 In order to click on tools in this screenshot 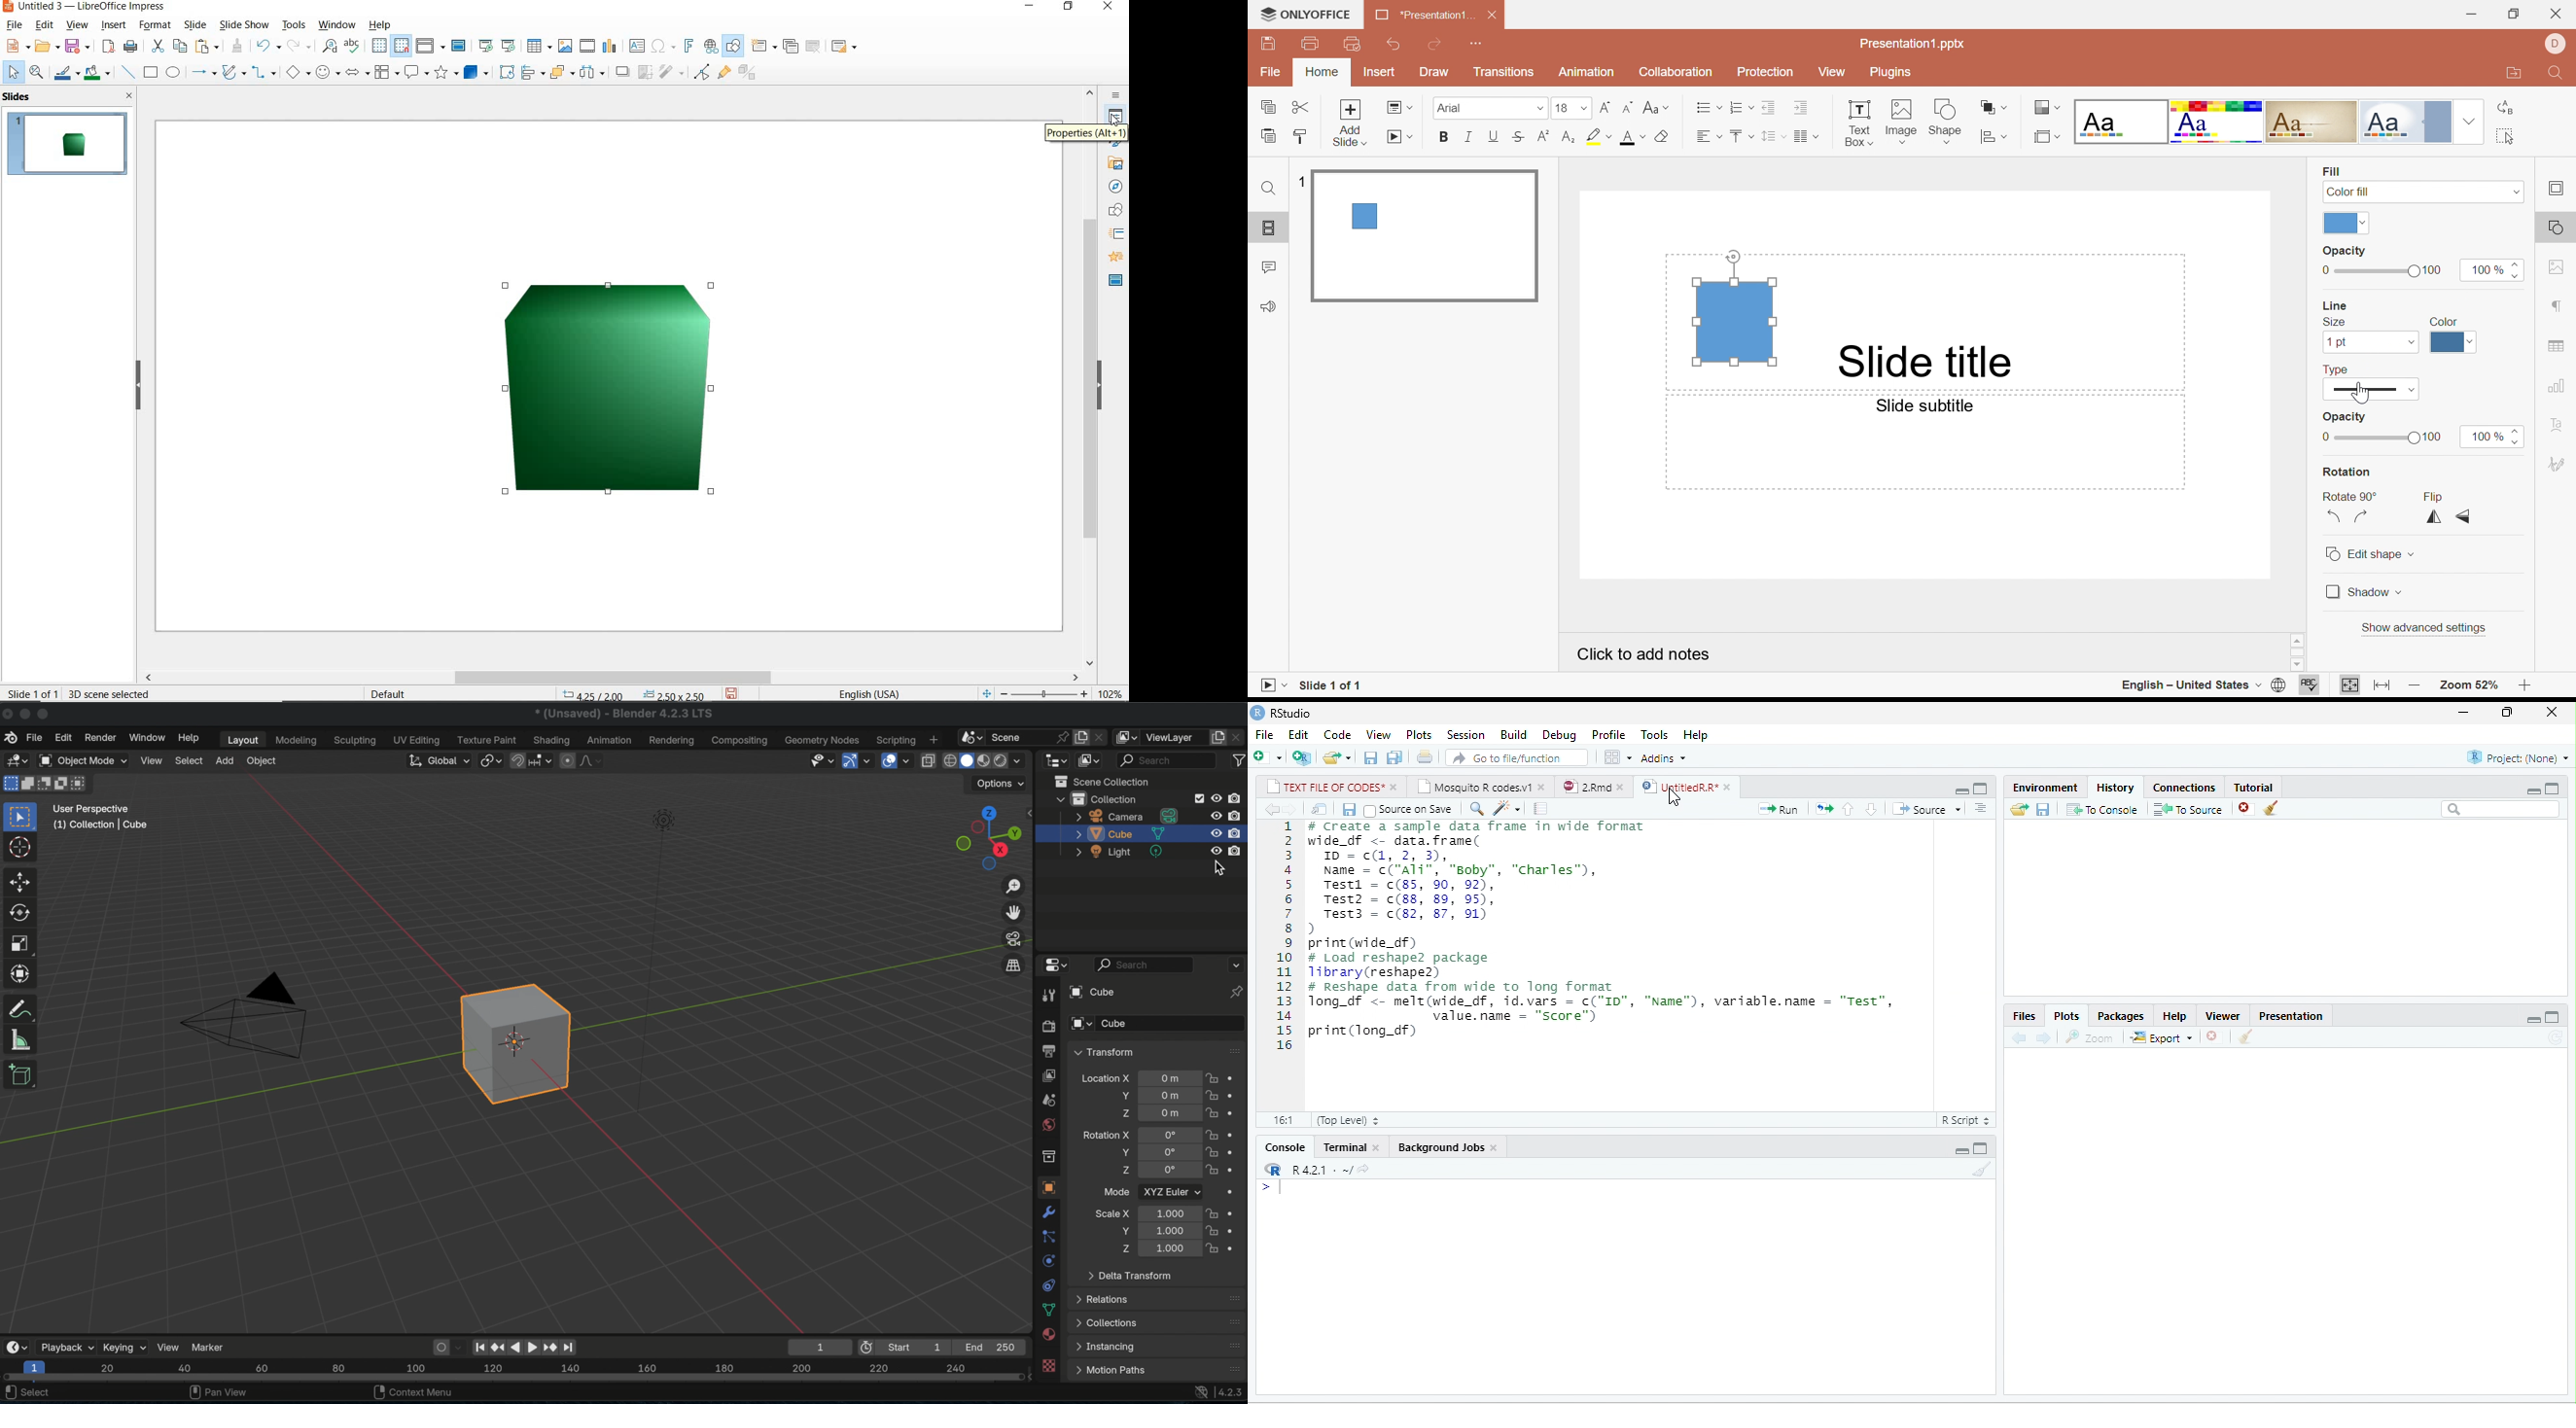, I will do `click(295, 25)`.